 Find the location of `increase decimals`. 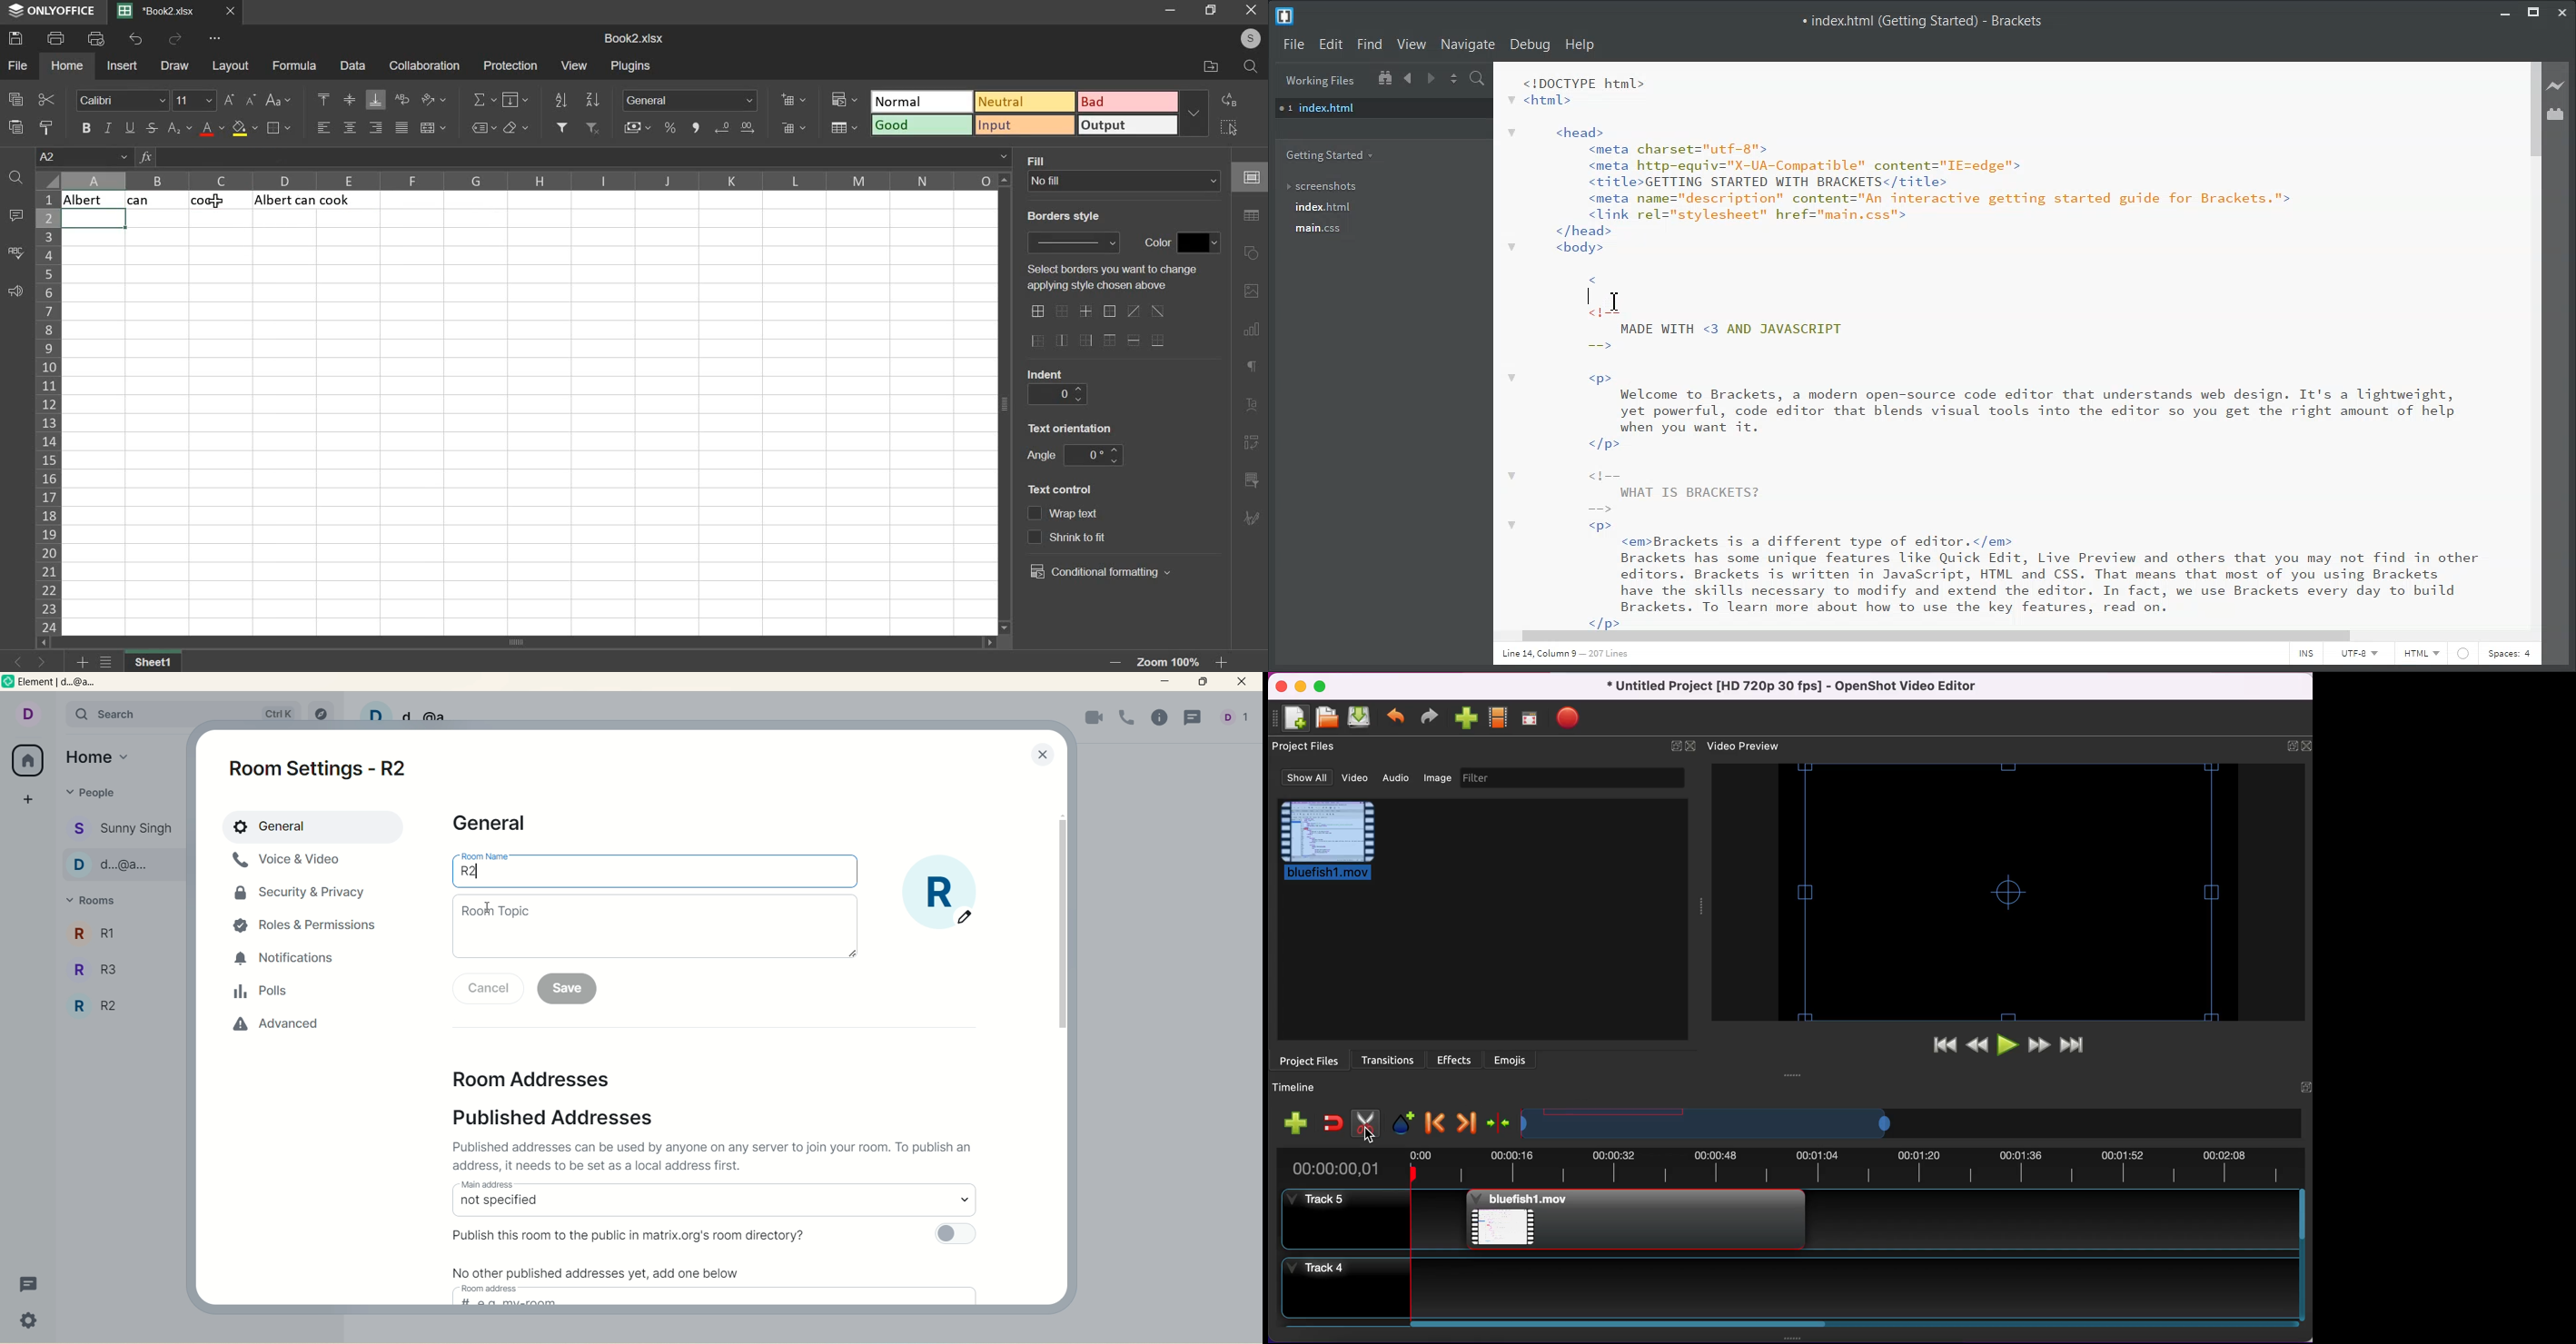

increase decimals is located at coordinates (723, 126).